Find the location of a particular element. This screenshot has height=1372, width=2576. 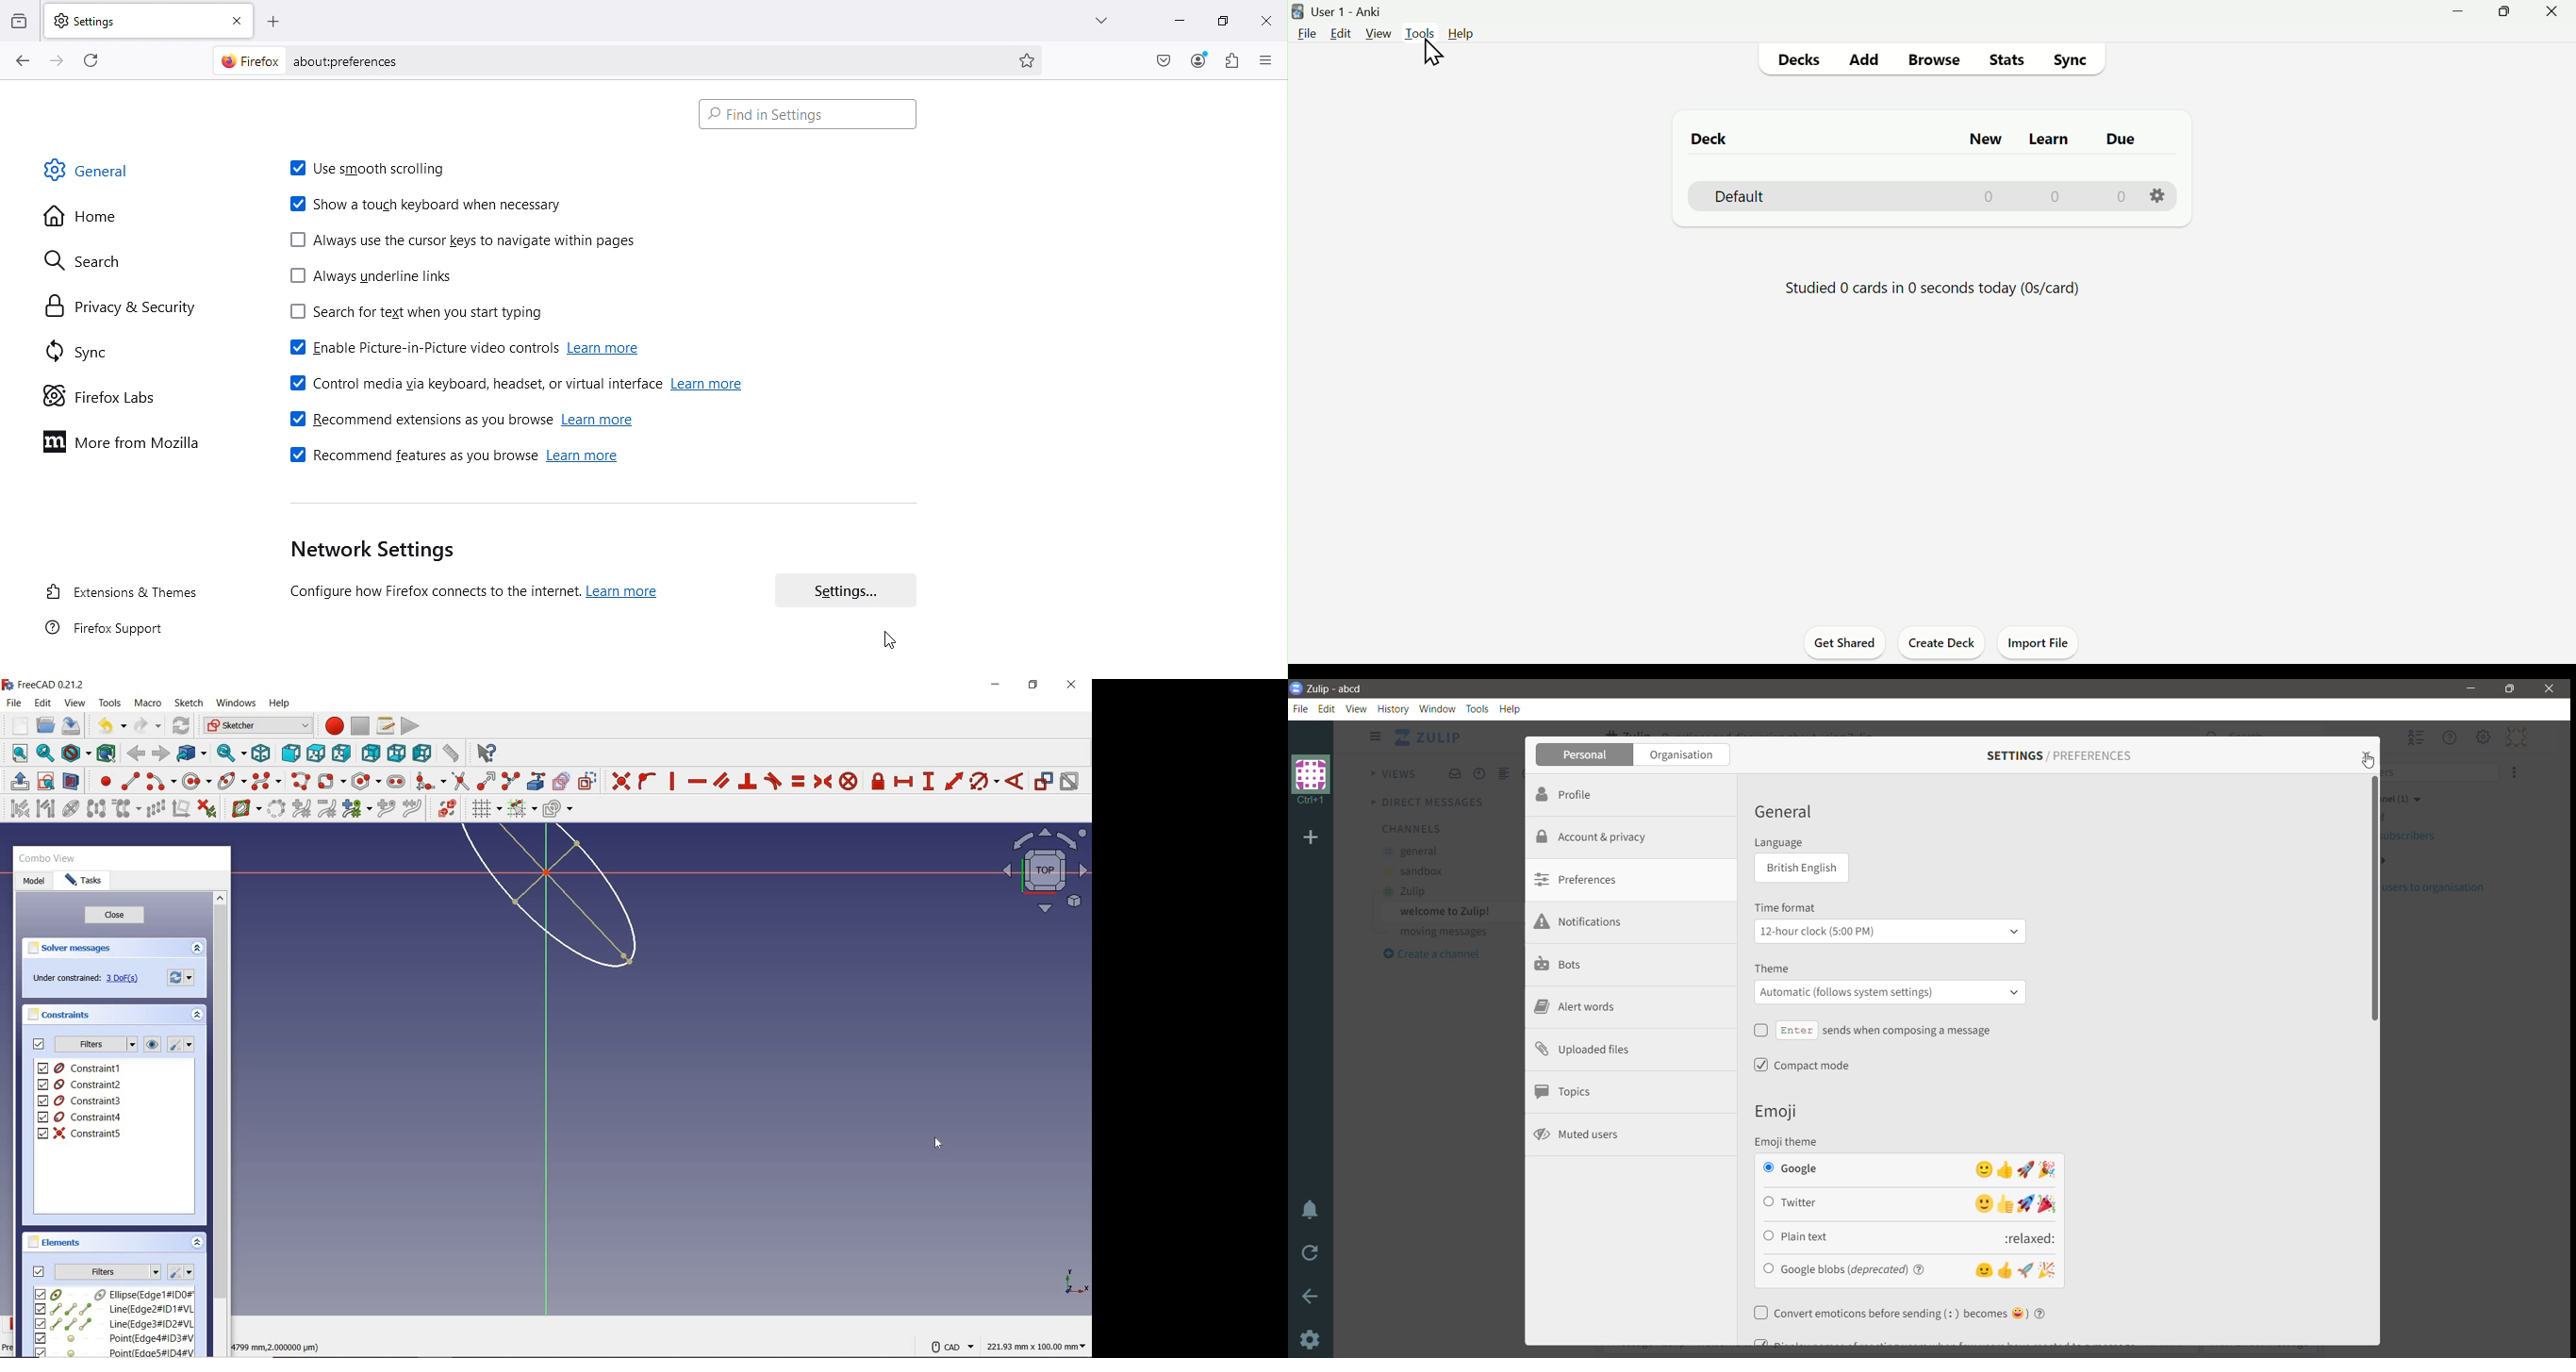

constrin lock is located at coordinates (879, 781).